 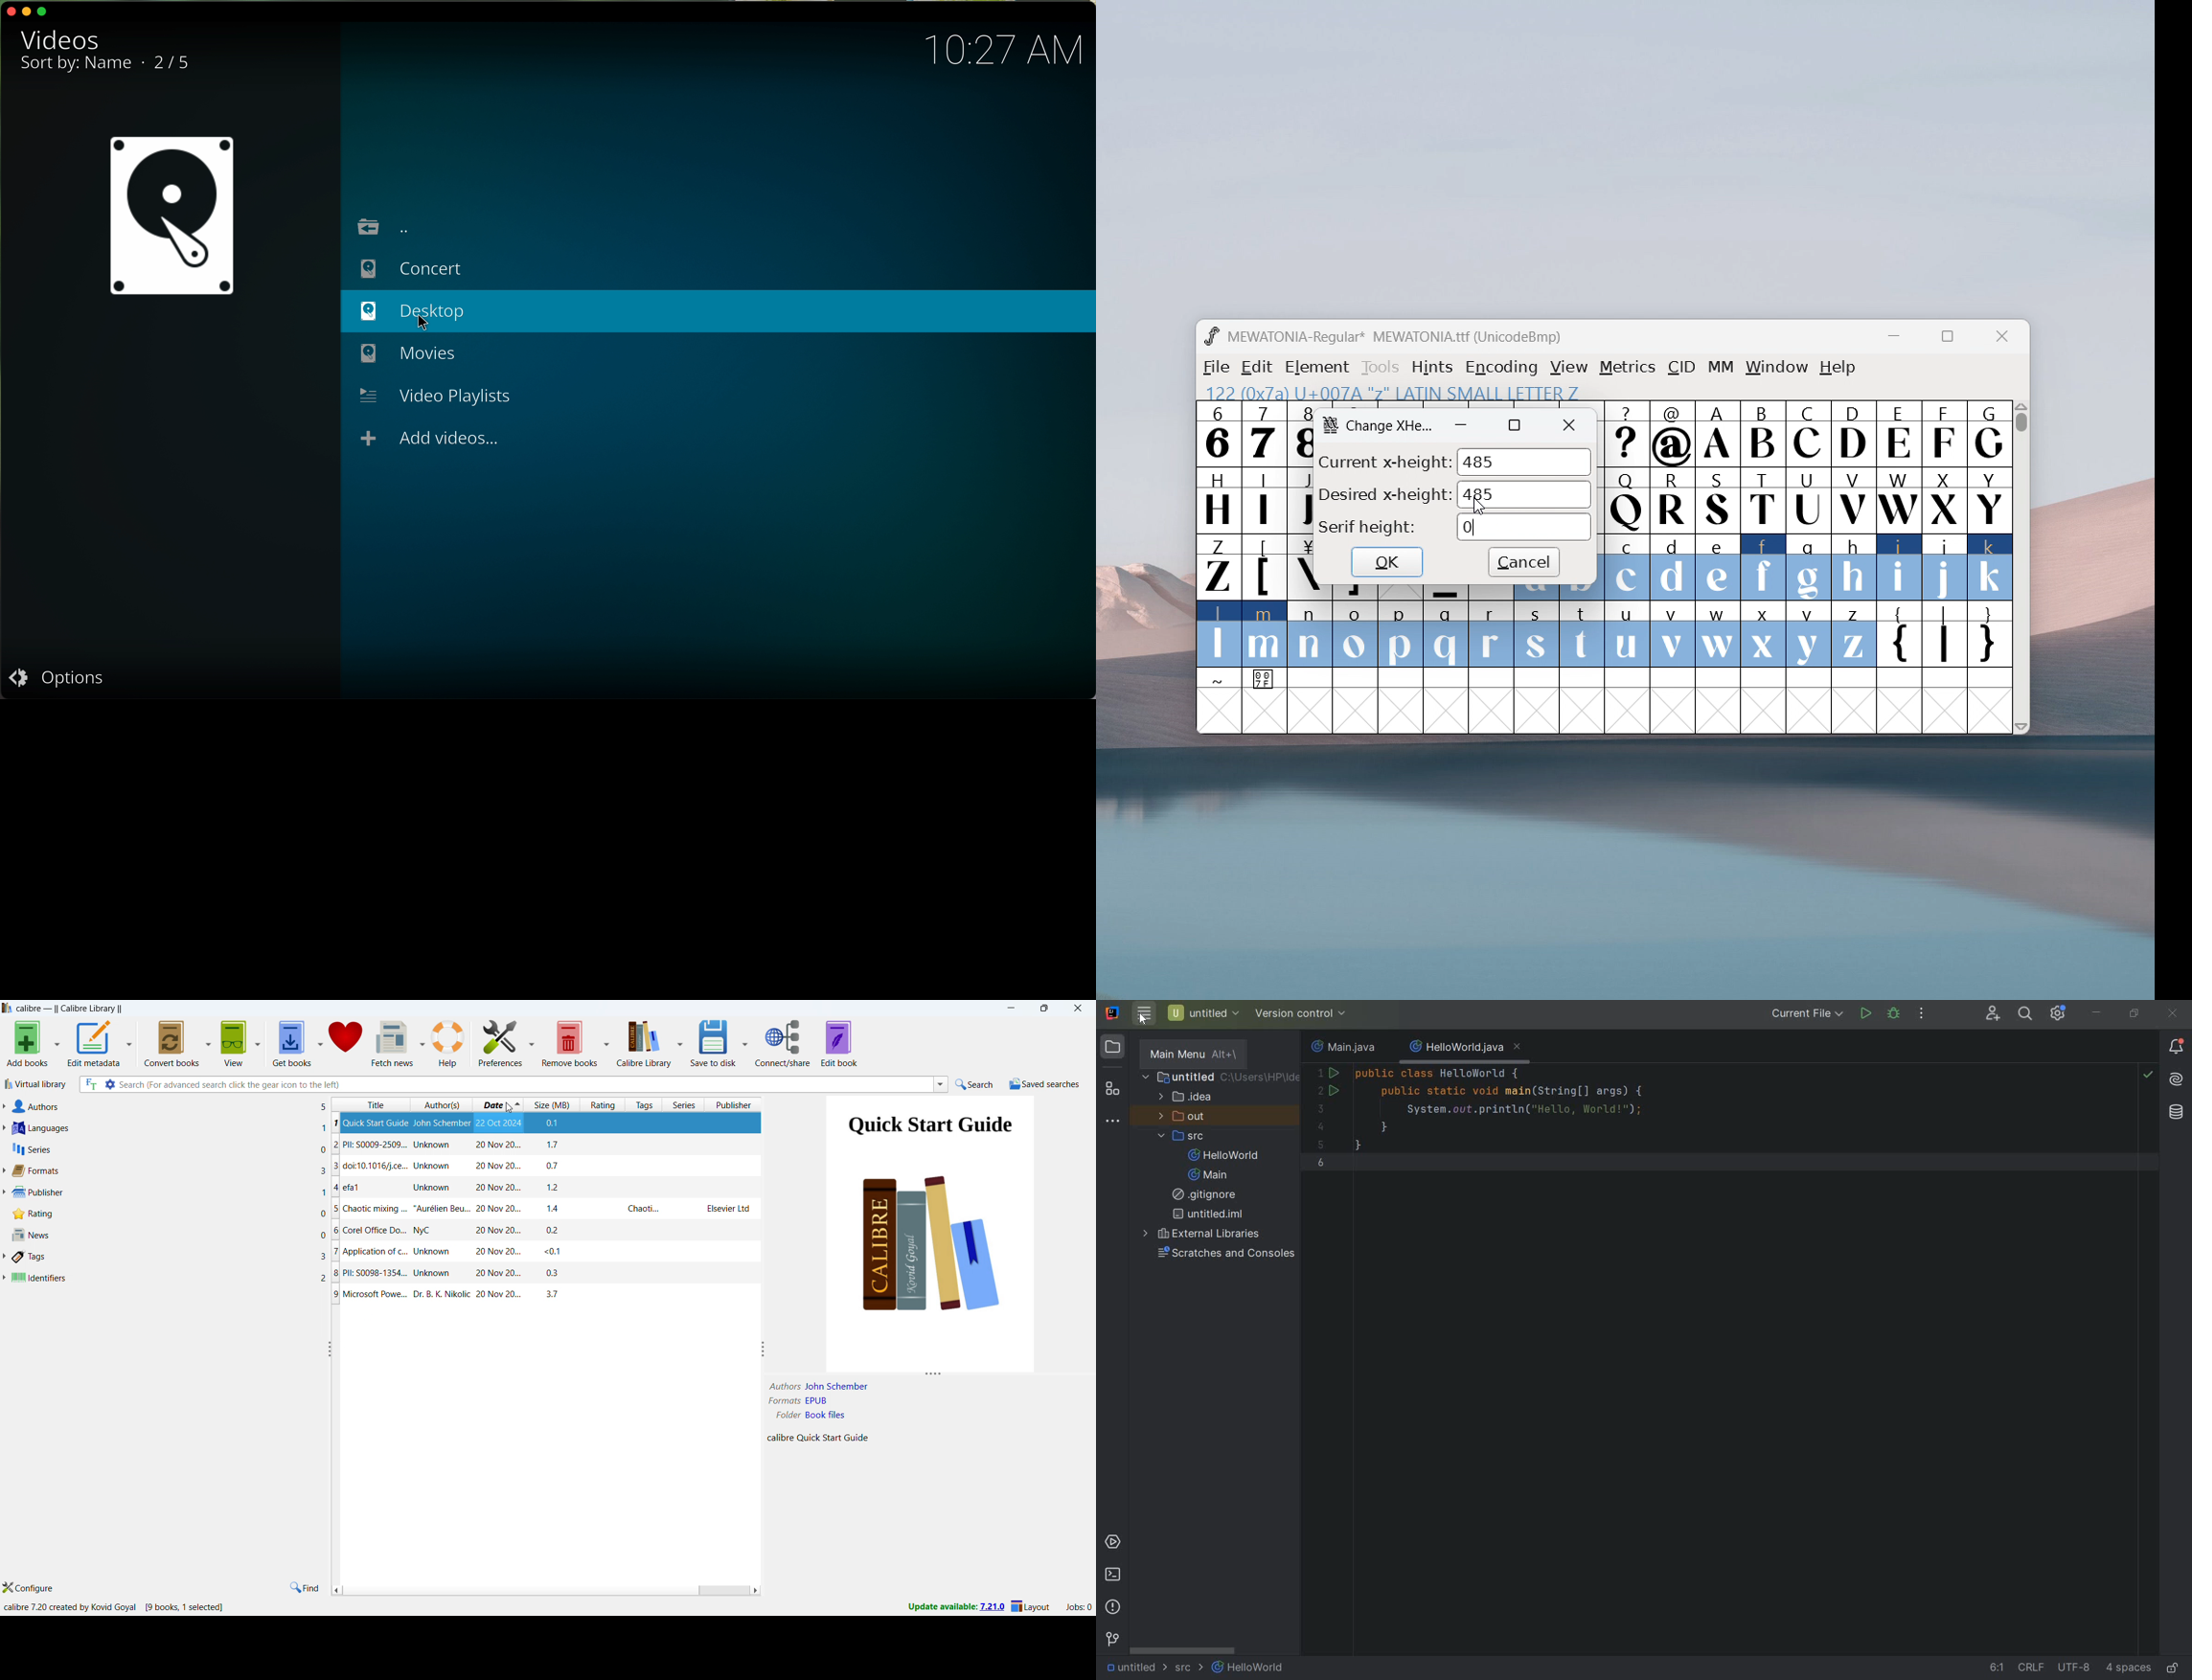 What do you see at coordinates (500, 1253) in the screenshot?
I see `20 Nov 20..` at bounding box center [500, 1253].